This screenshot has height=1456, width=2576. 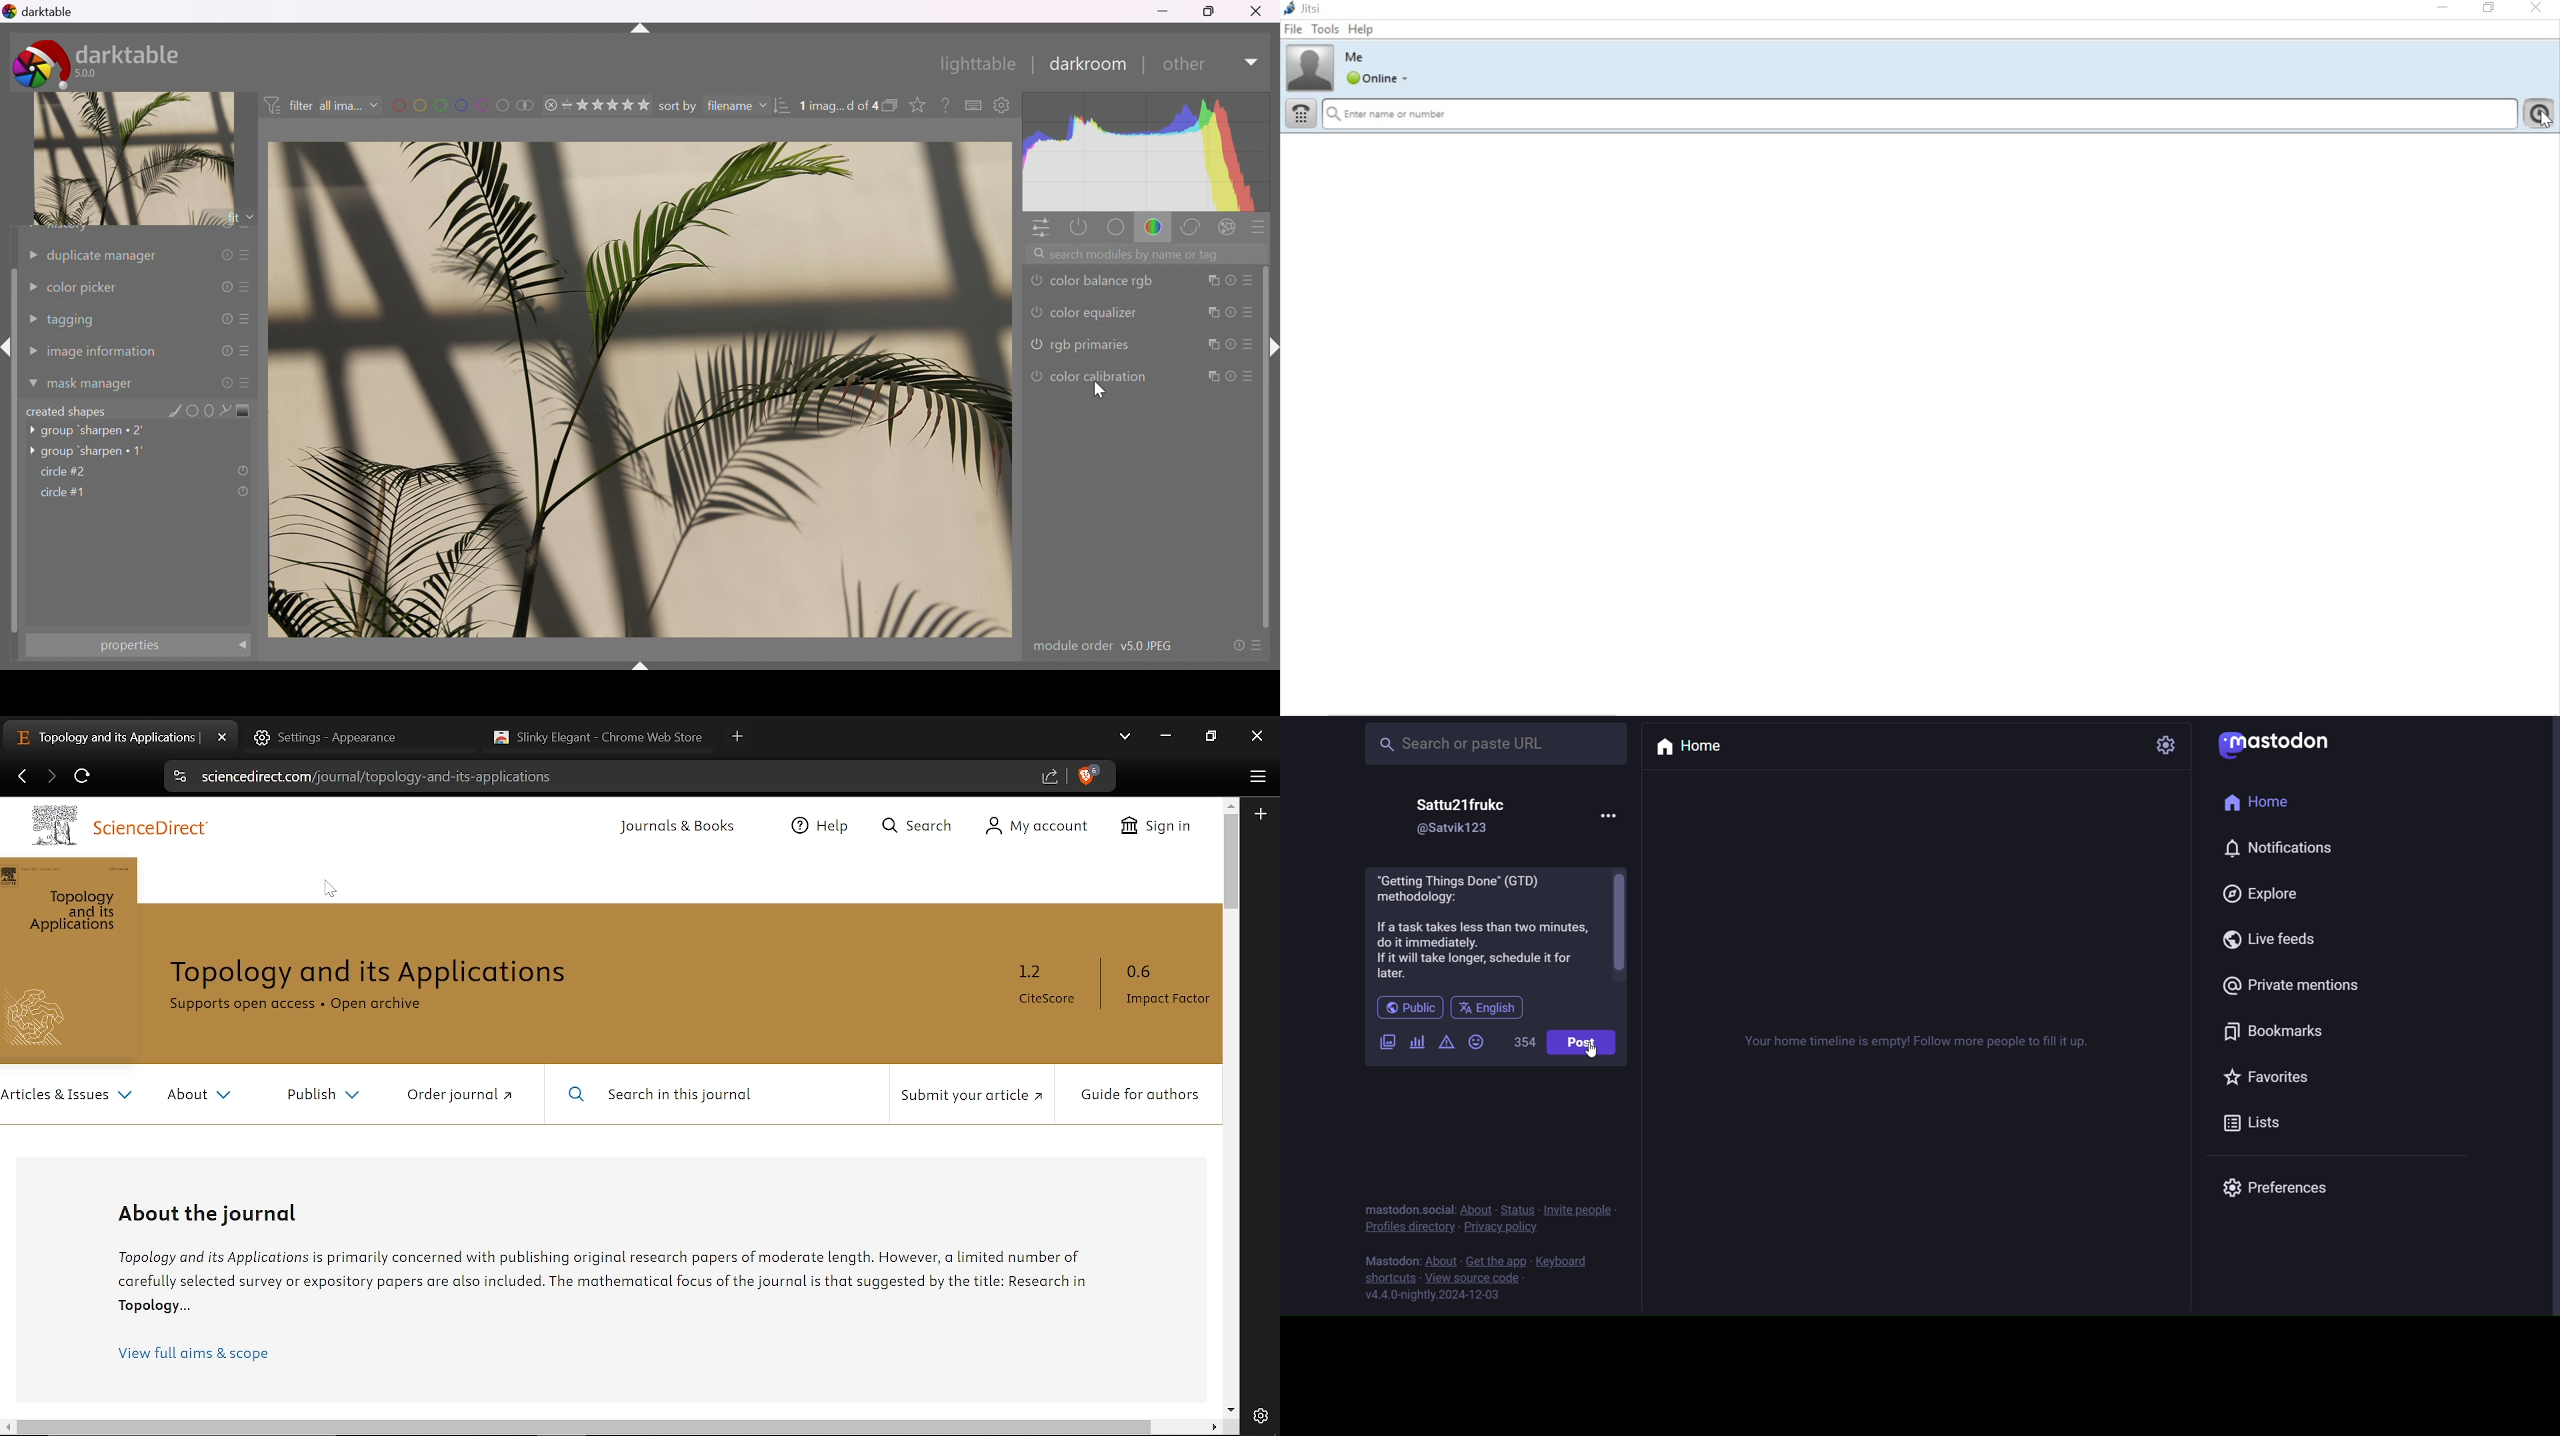 What do you see at coordinates (1295, 29) in the screenshot?
I see `file` at bounding box center [1295, 29].